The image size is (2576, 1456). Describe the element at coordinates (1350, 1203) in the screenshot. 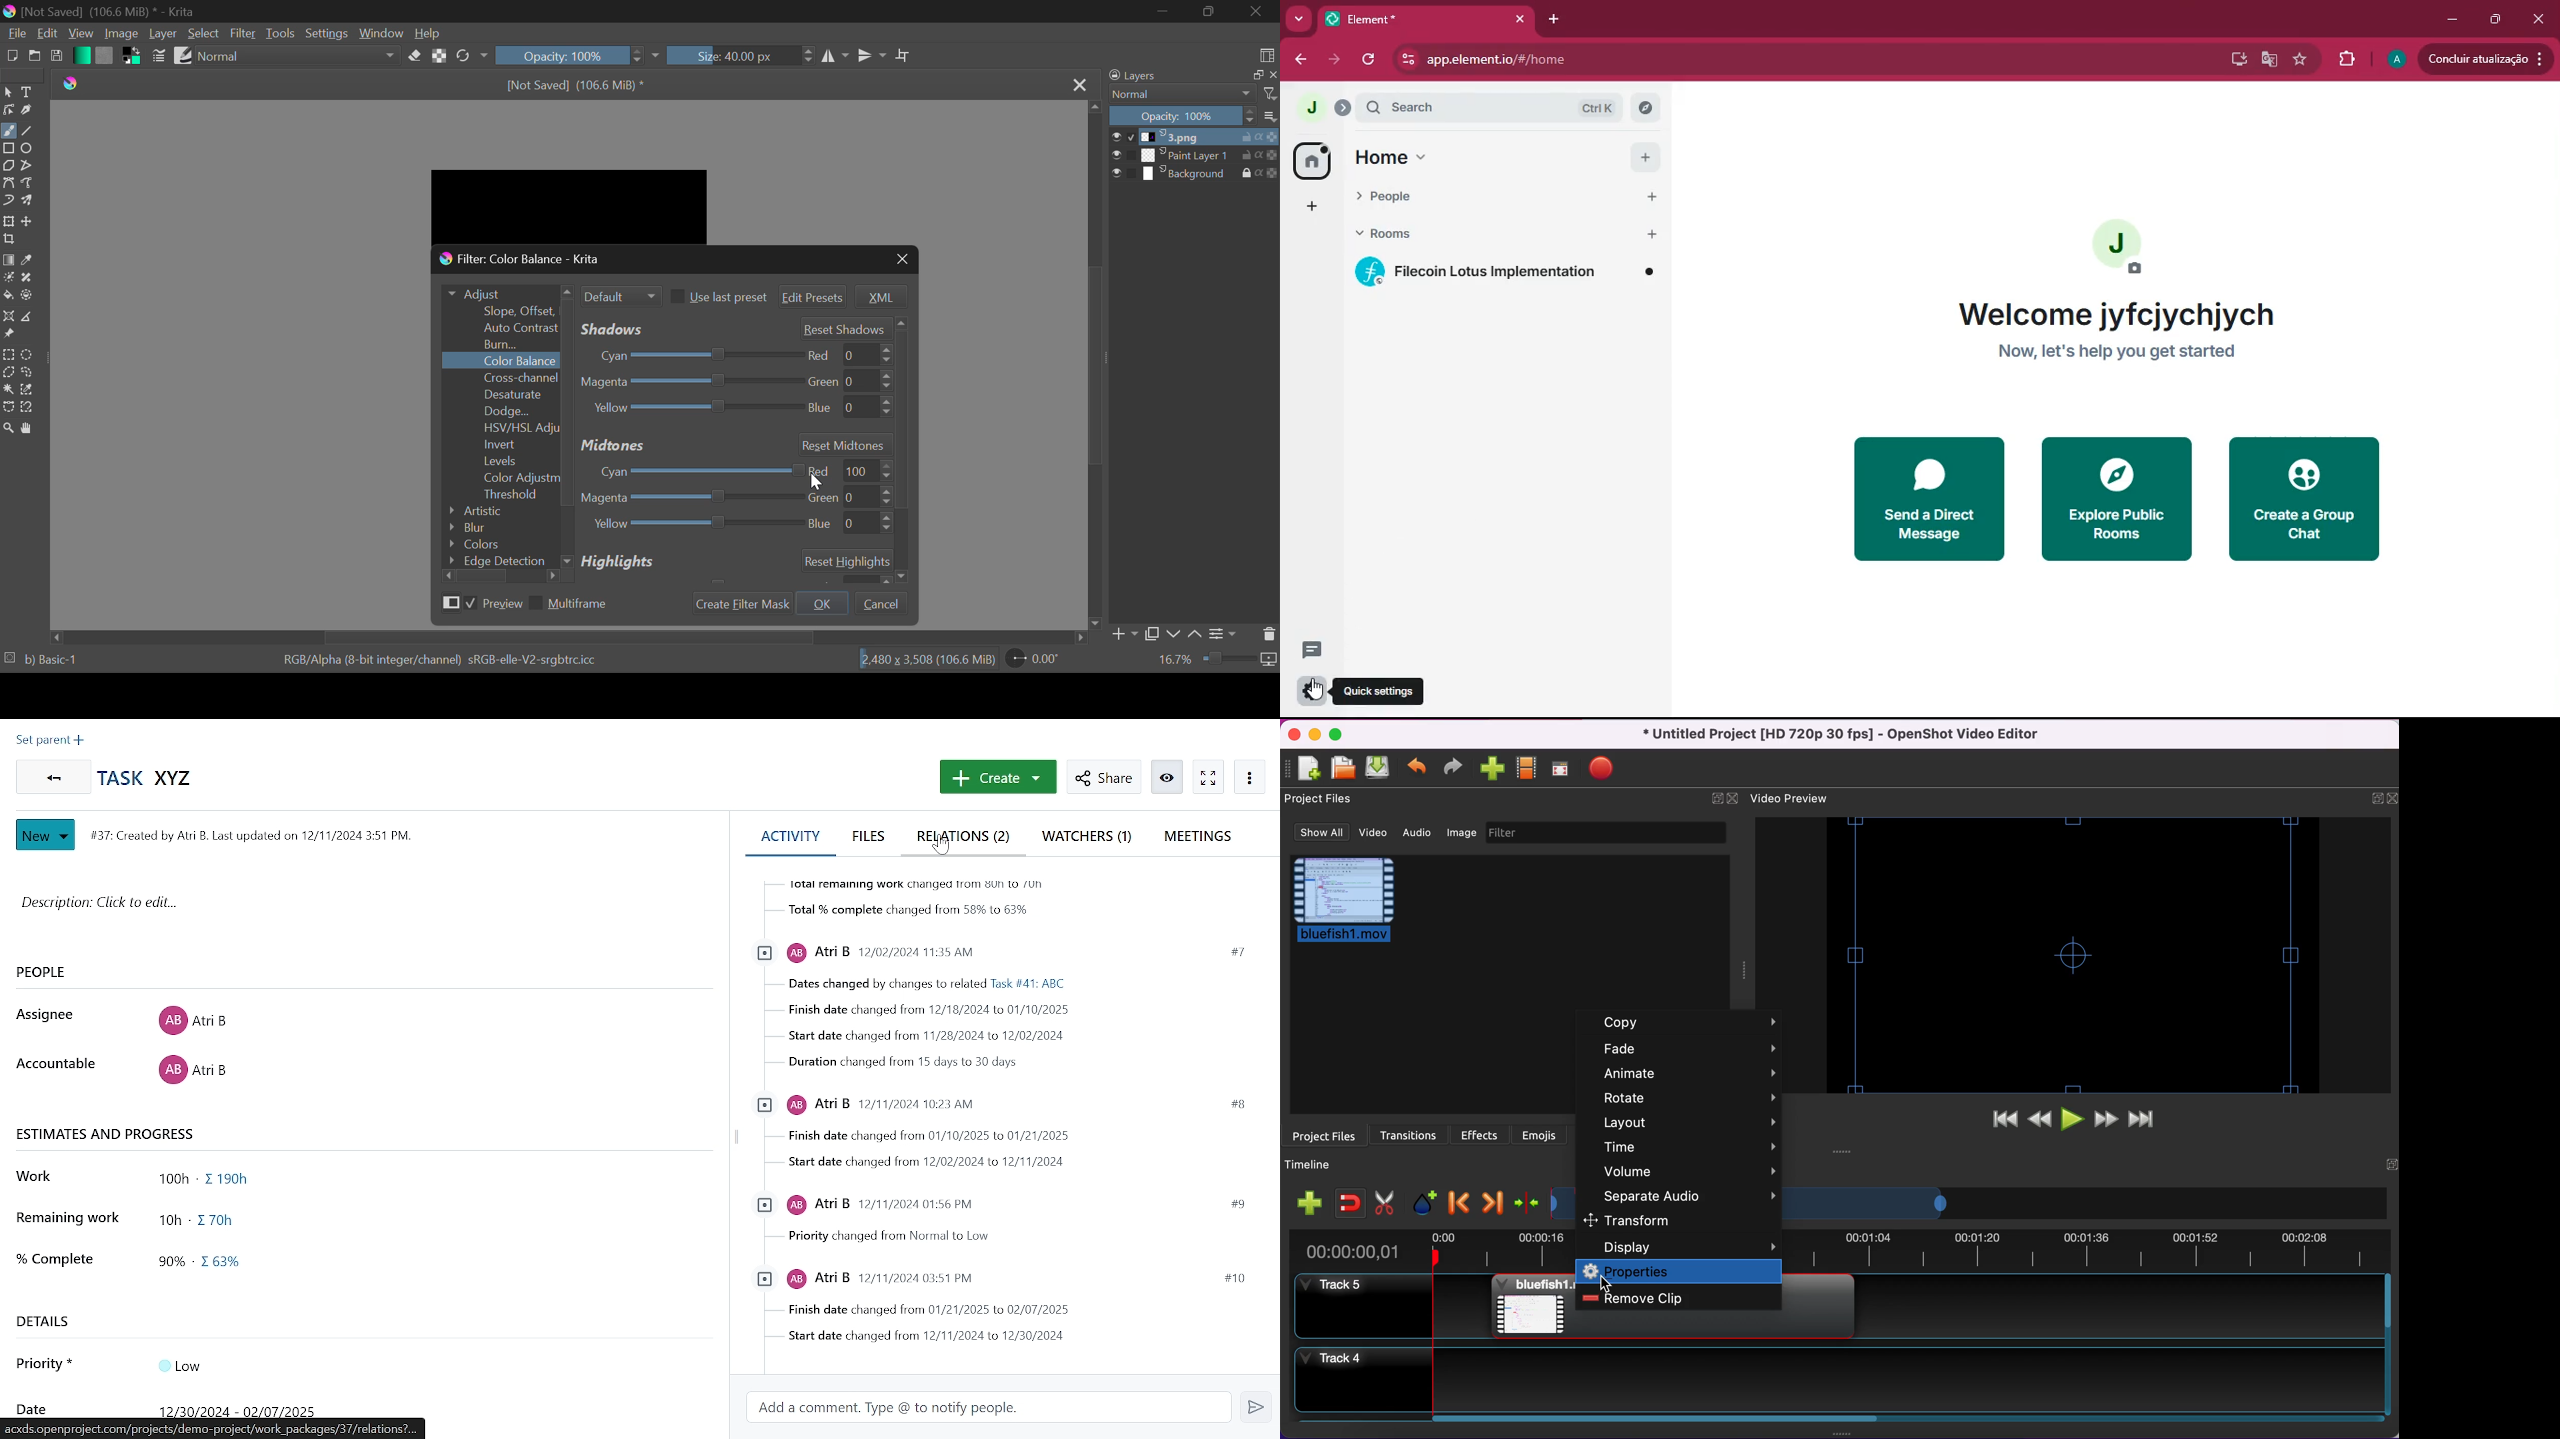

I see `enable snapping` at that location.